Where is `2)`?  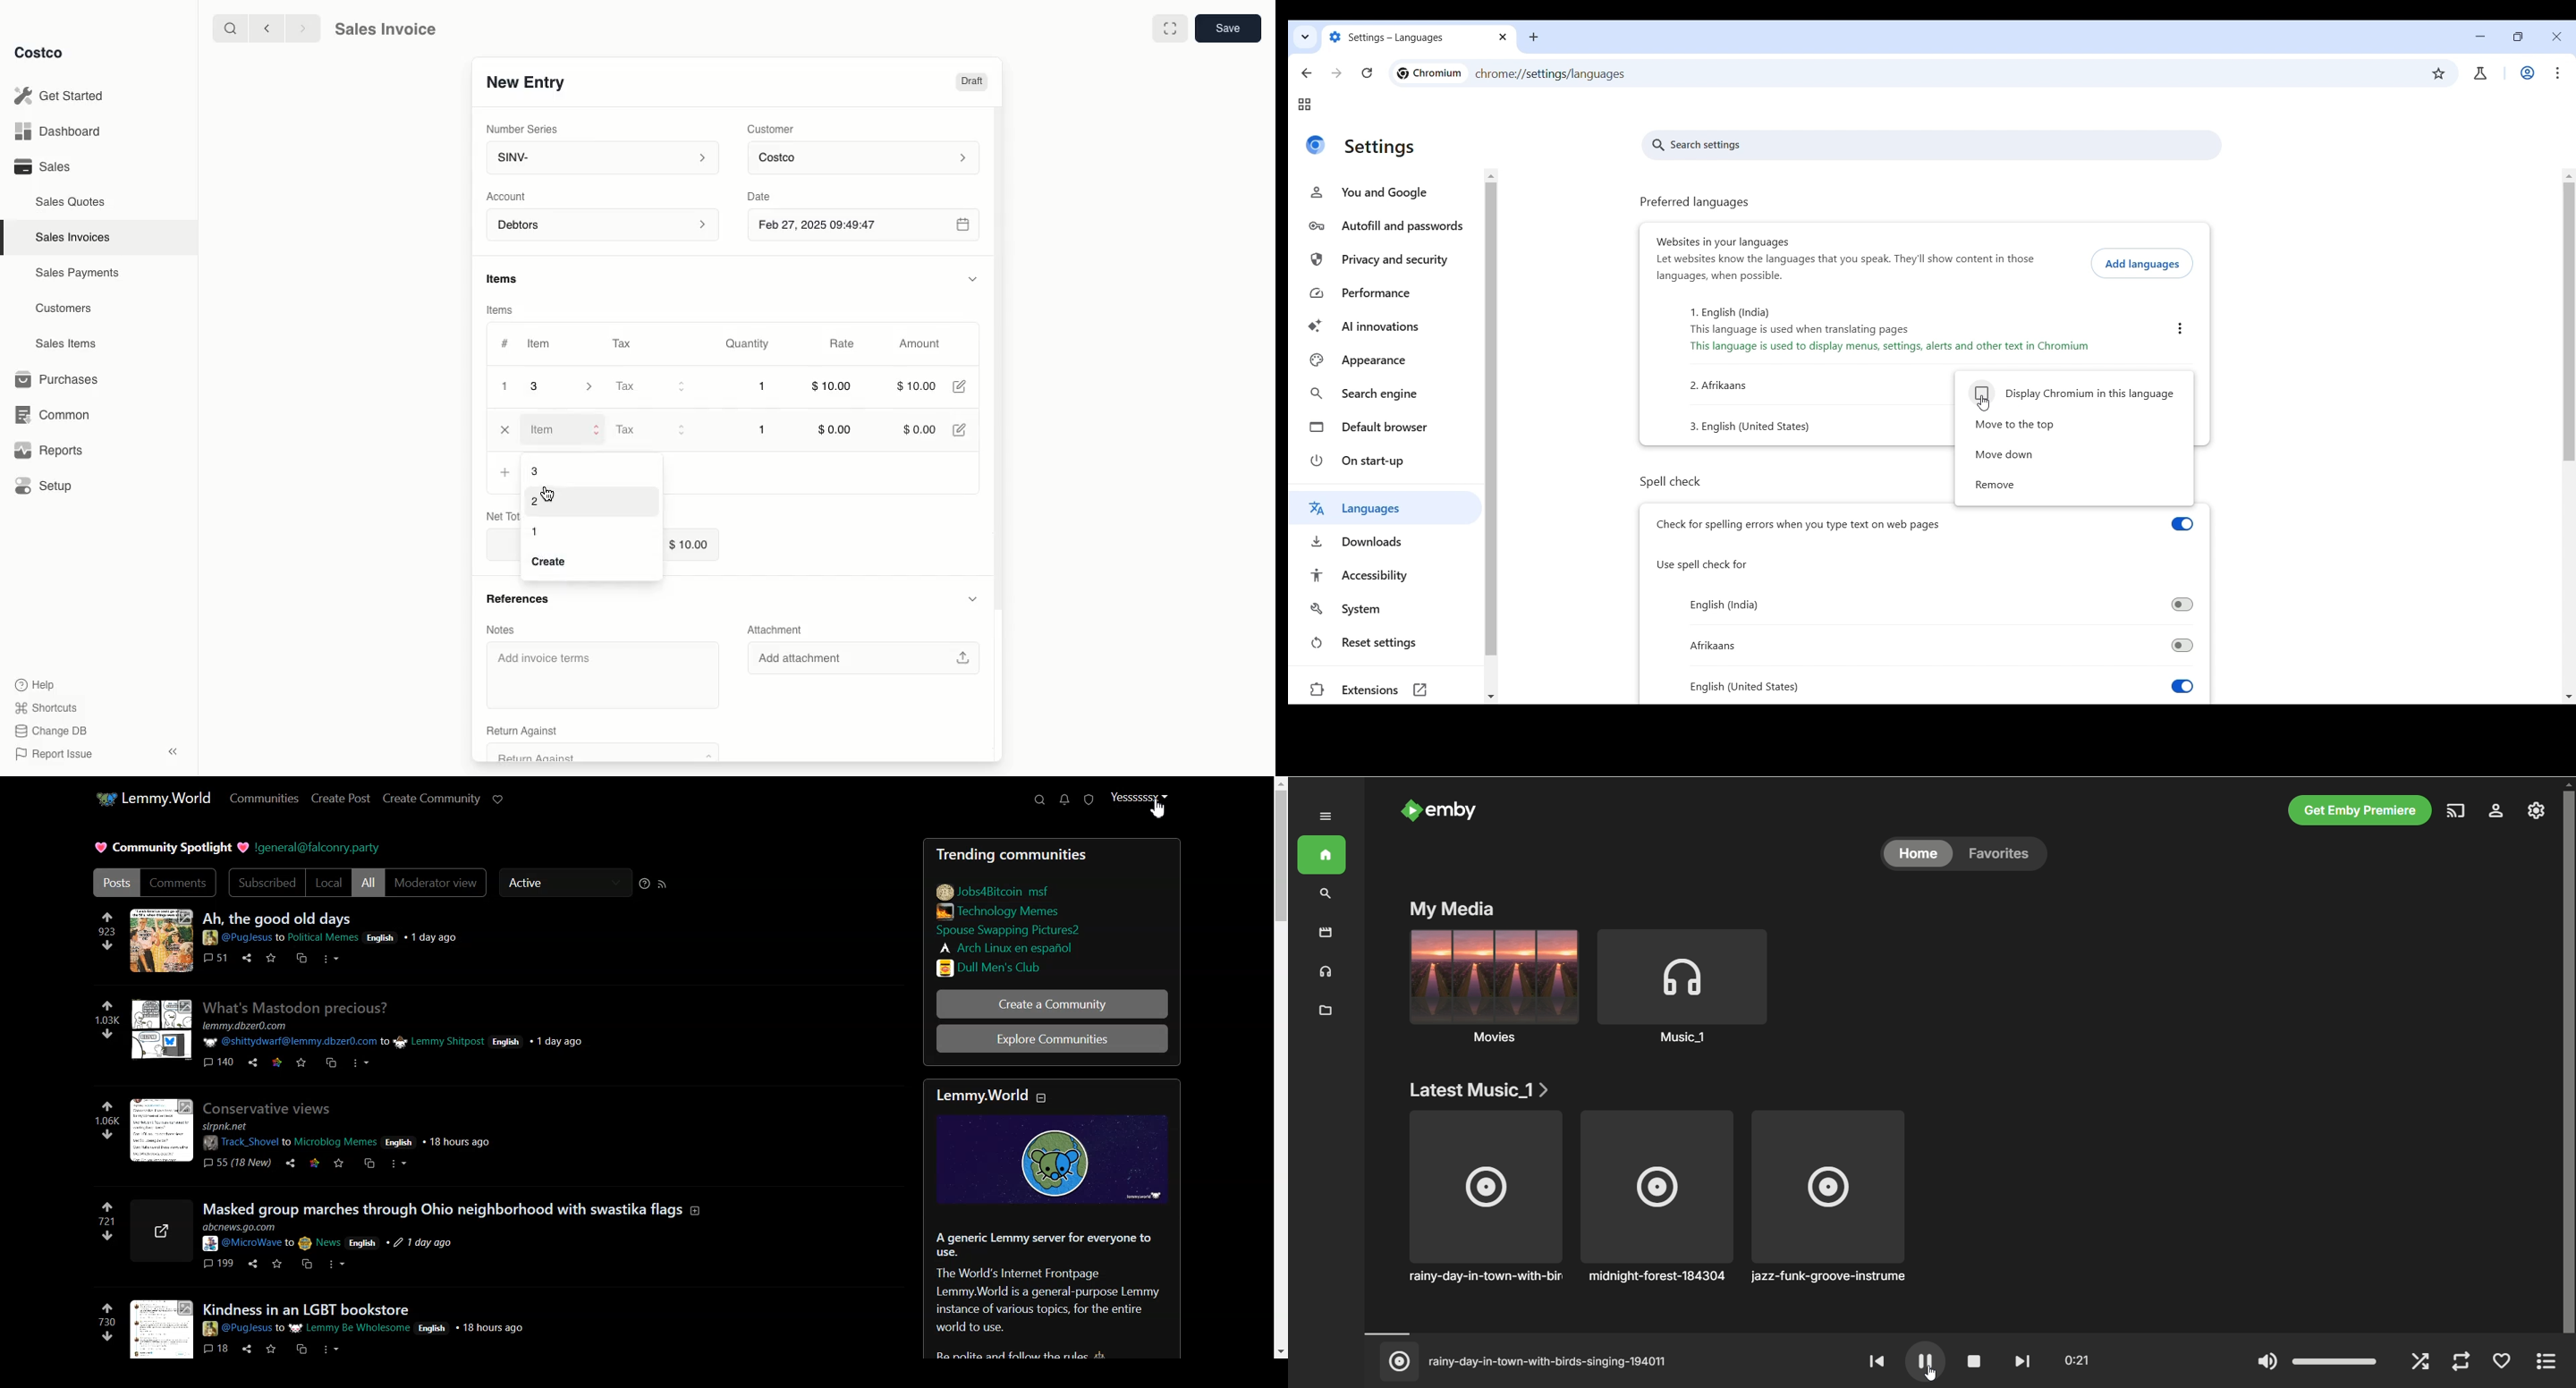
2) is located at coordinates (537, 503).